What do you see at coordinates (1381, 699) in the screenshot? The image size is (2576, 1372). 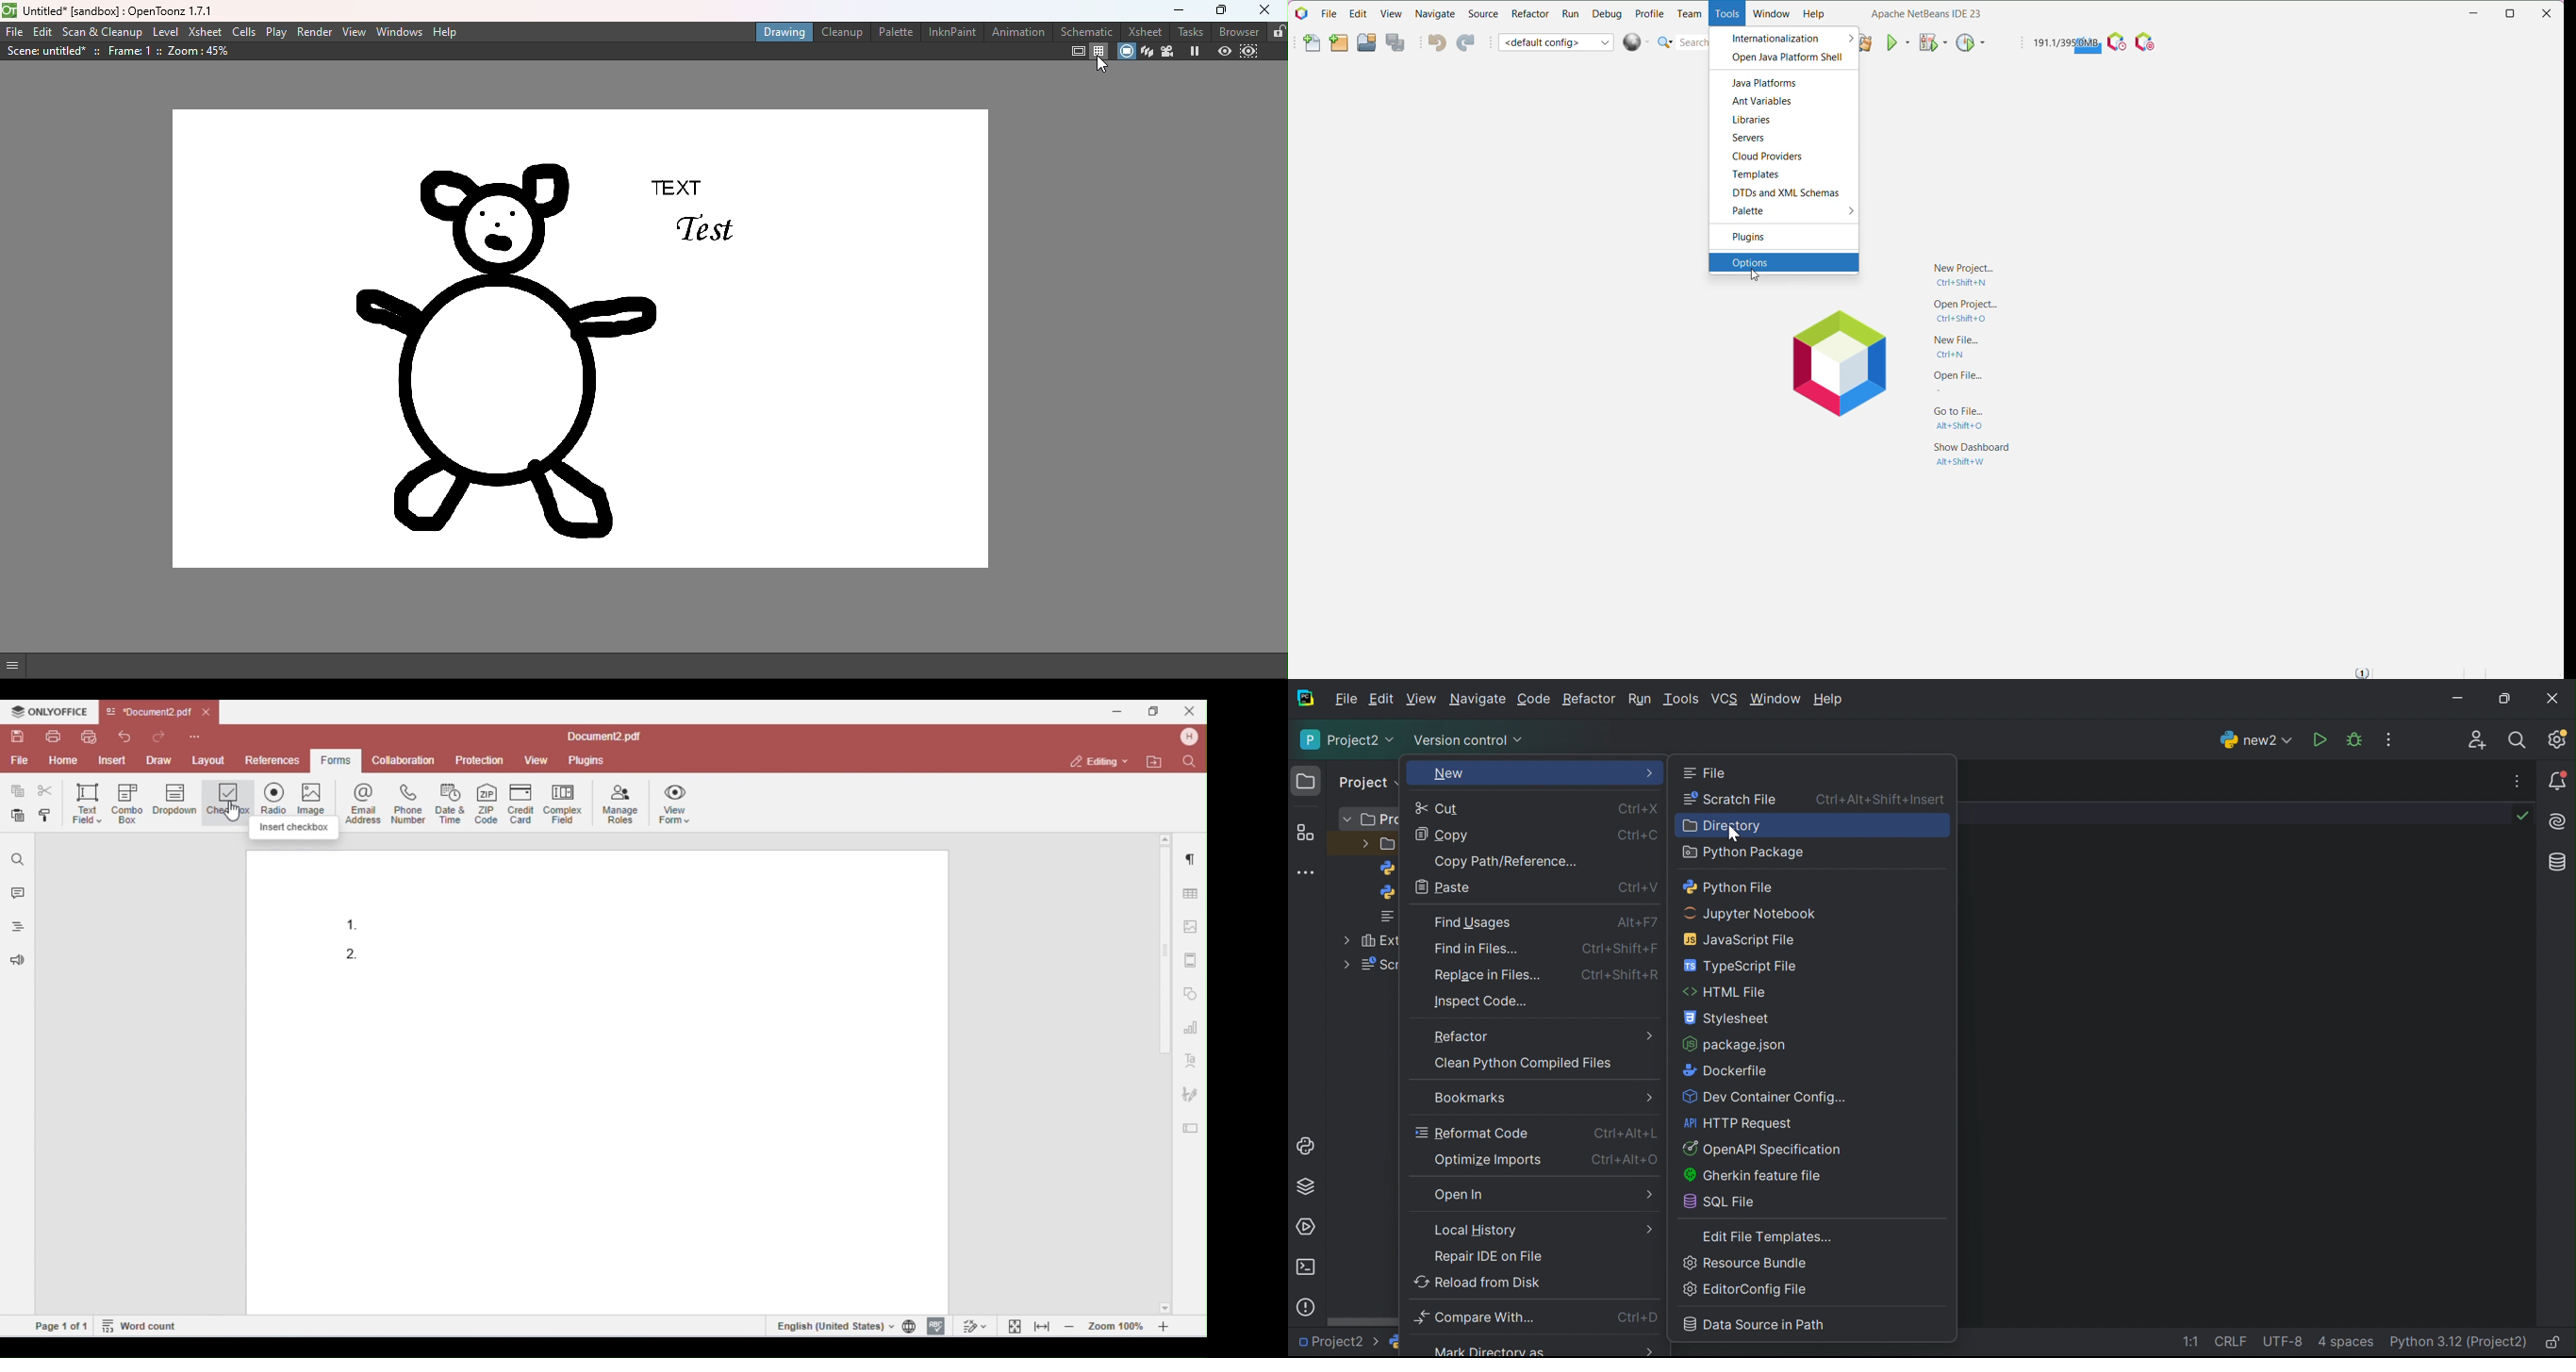 I see `Edit` at bounding box center [1381, 699].